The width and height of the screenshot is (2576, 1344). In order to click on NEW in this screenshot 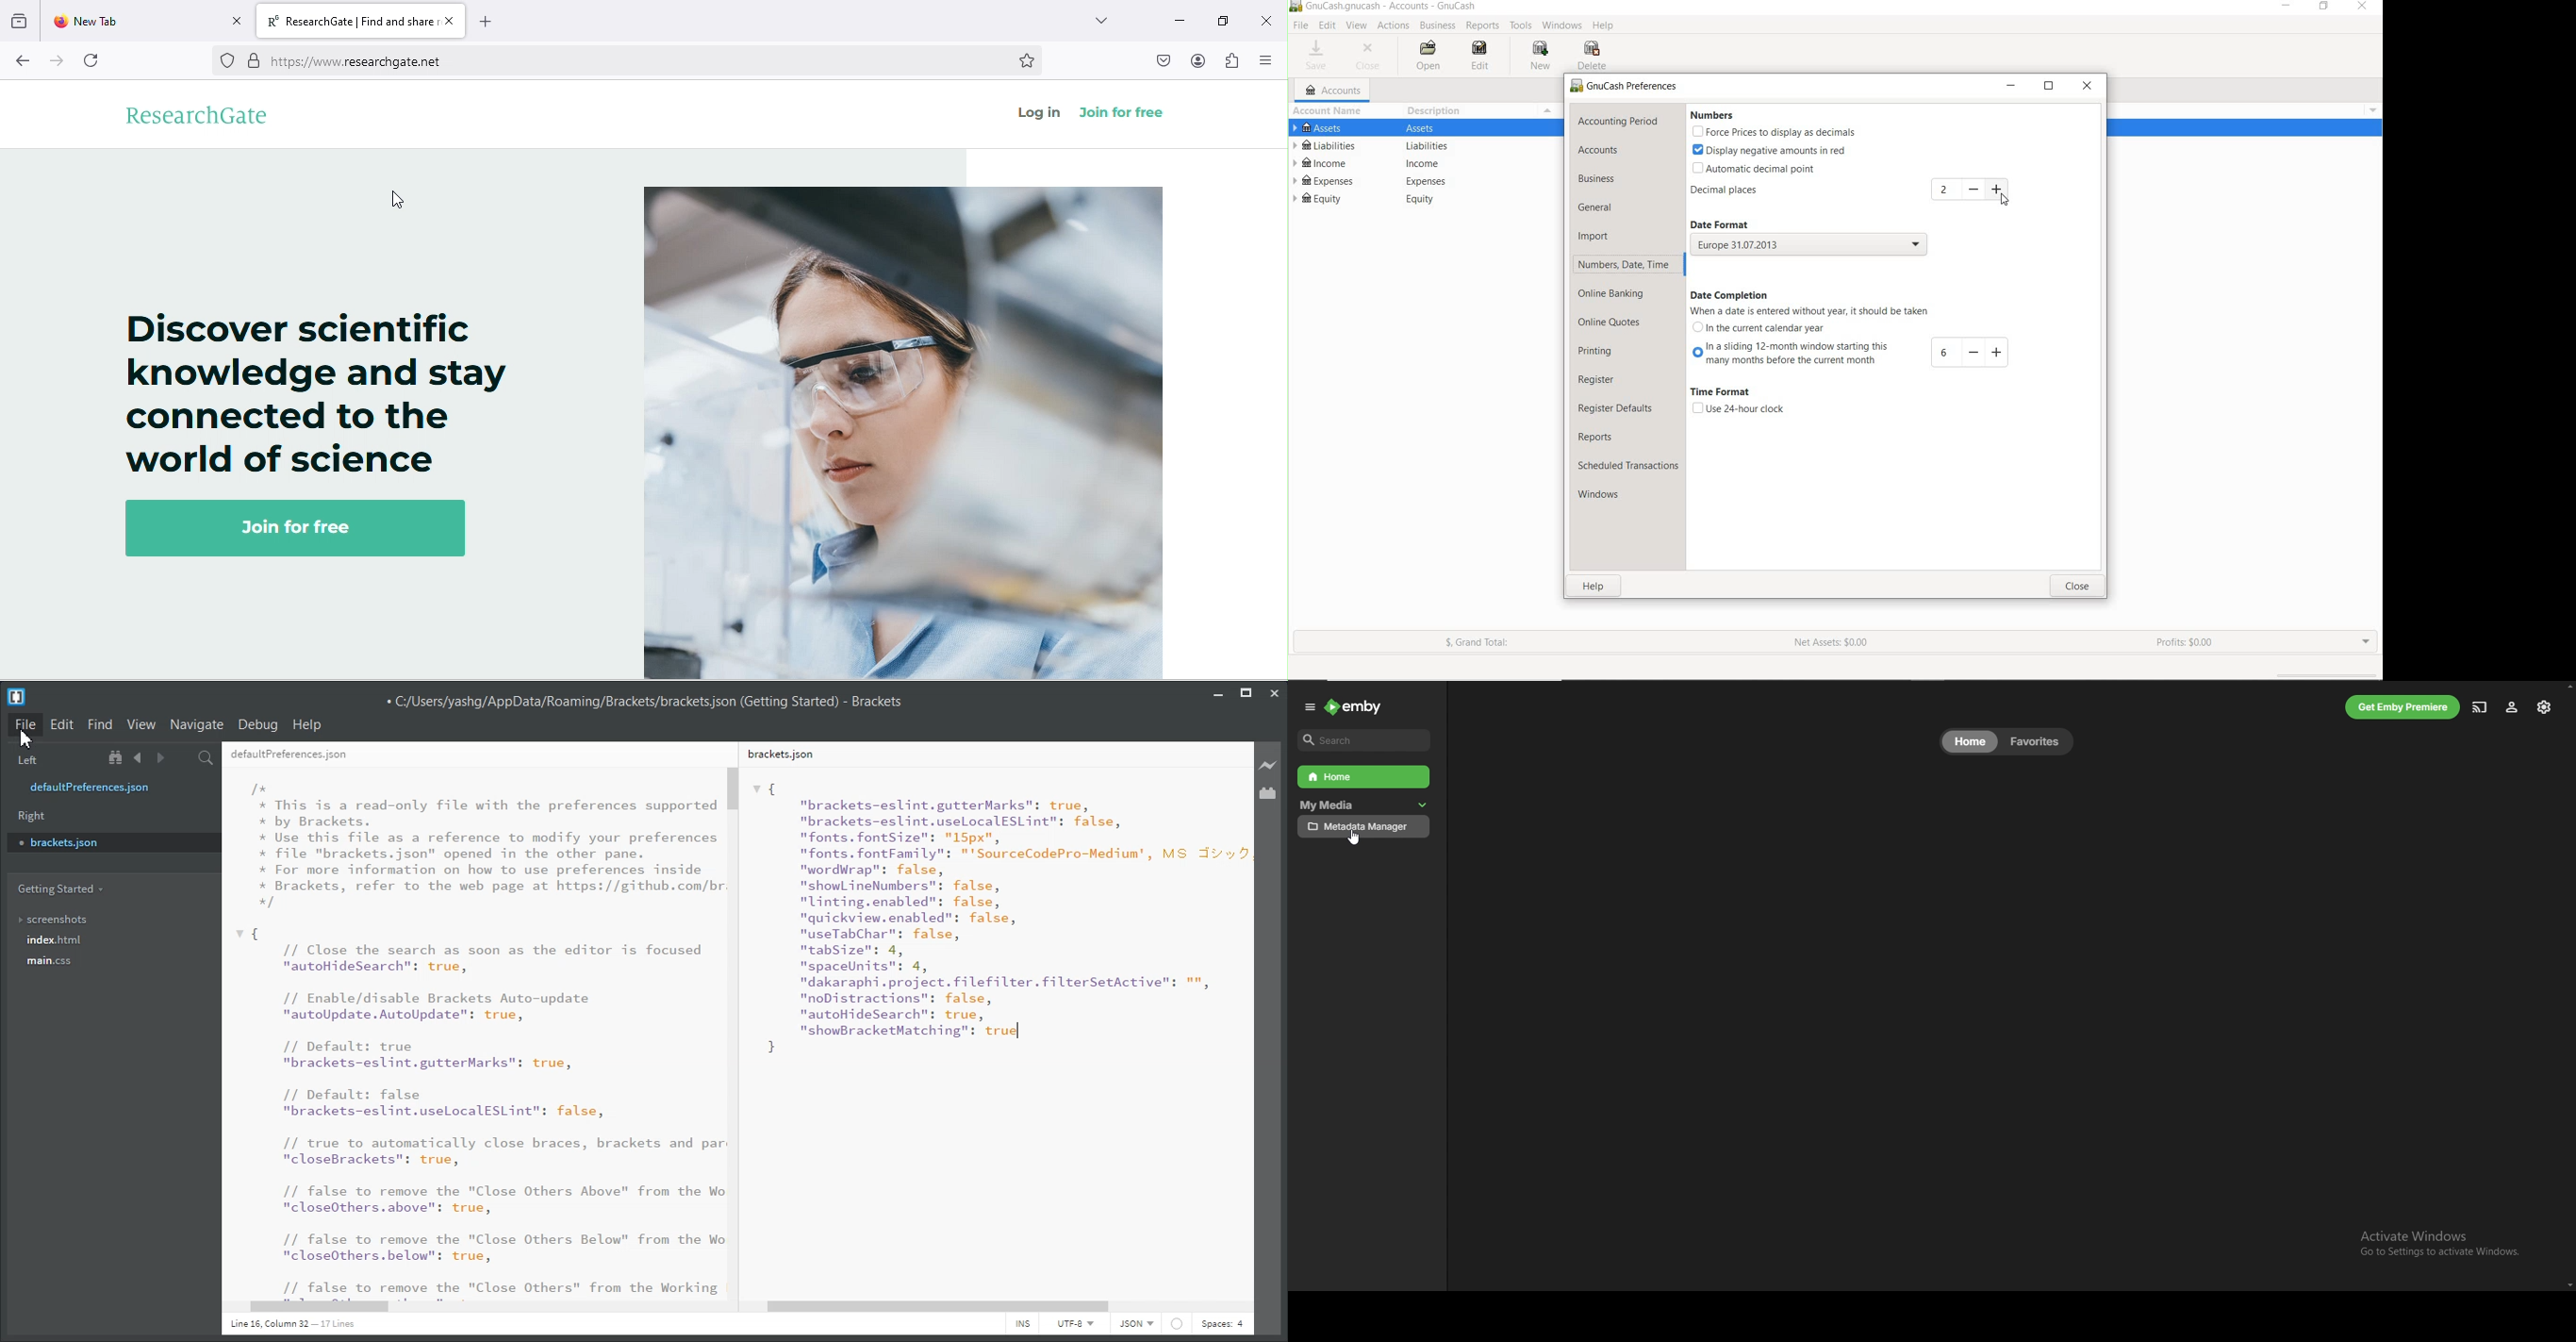, I will do `click(1539, 57)`.